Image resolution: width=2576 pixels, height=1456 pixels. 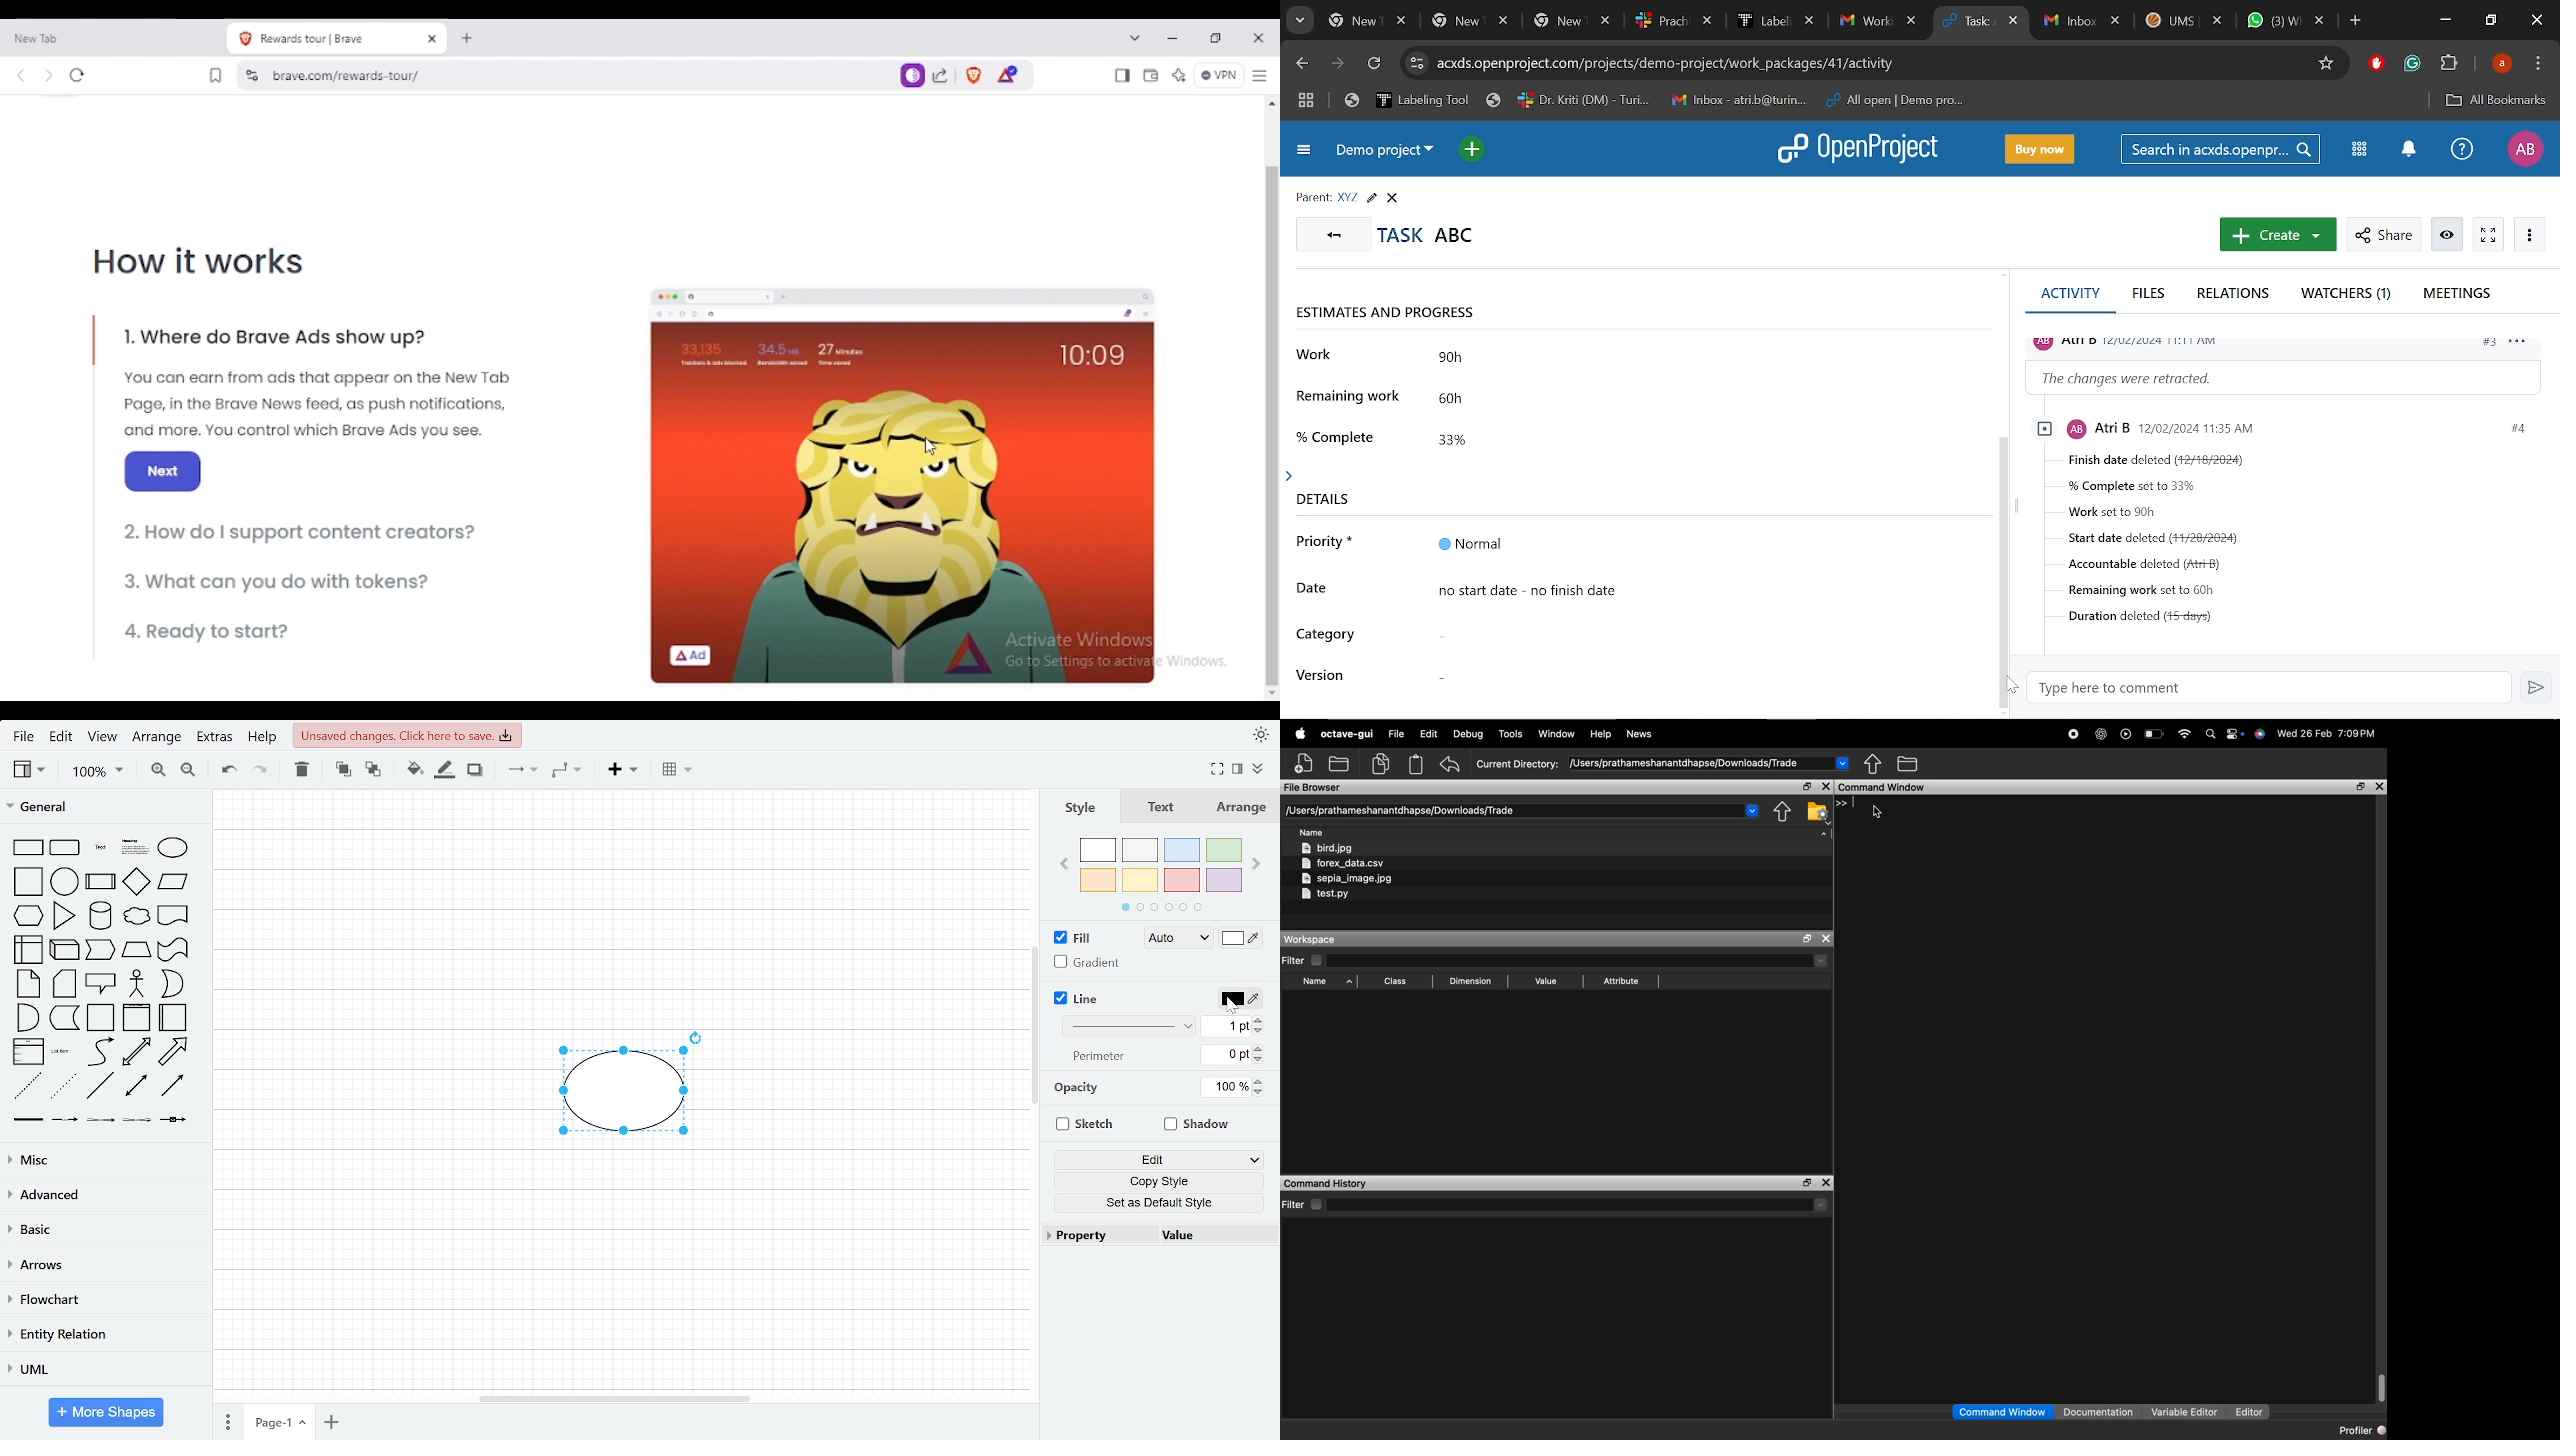 I want to click on Restore down, so click(x=2492, y=20).